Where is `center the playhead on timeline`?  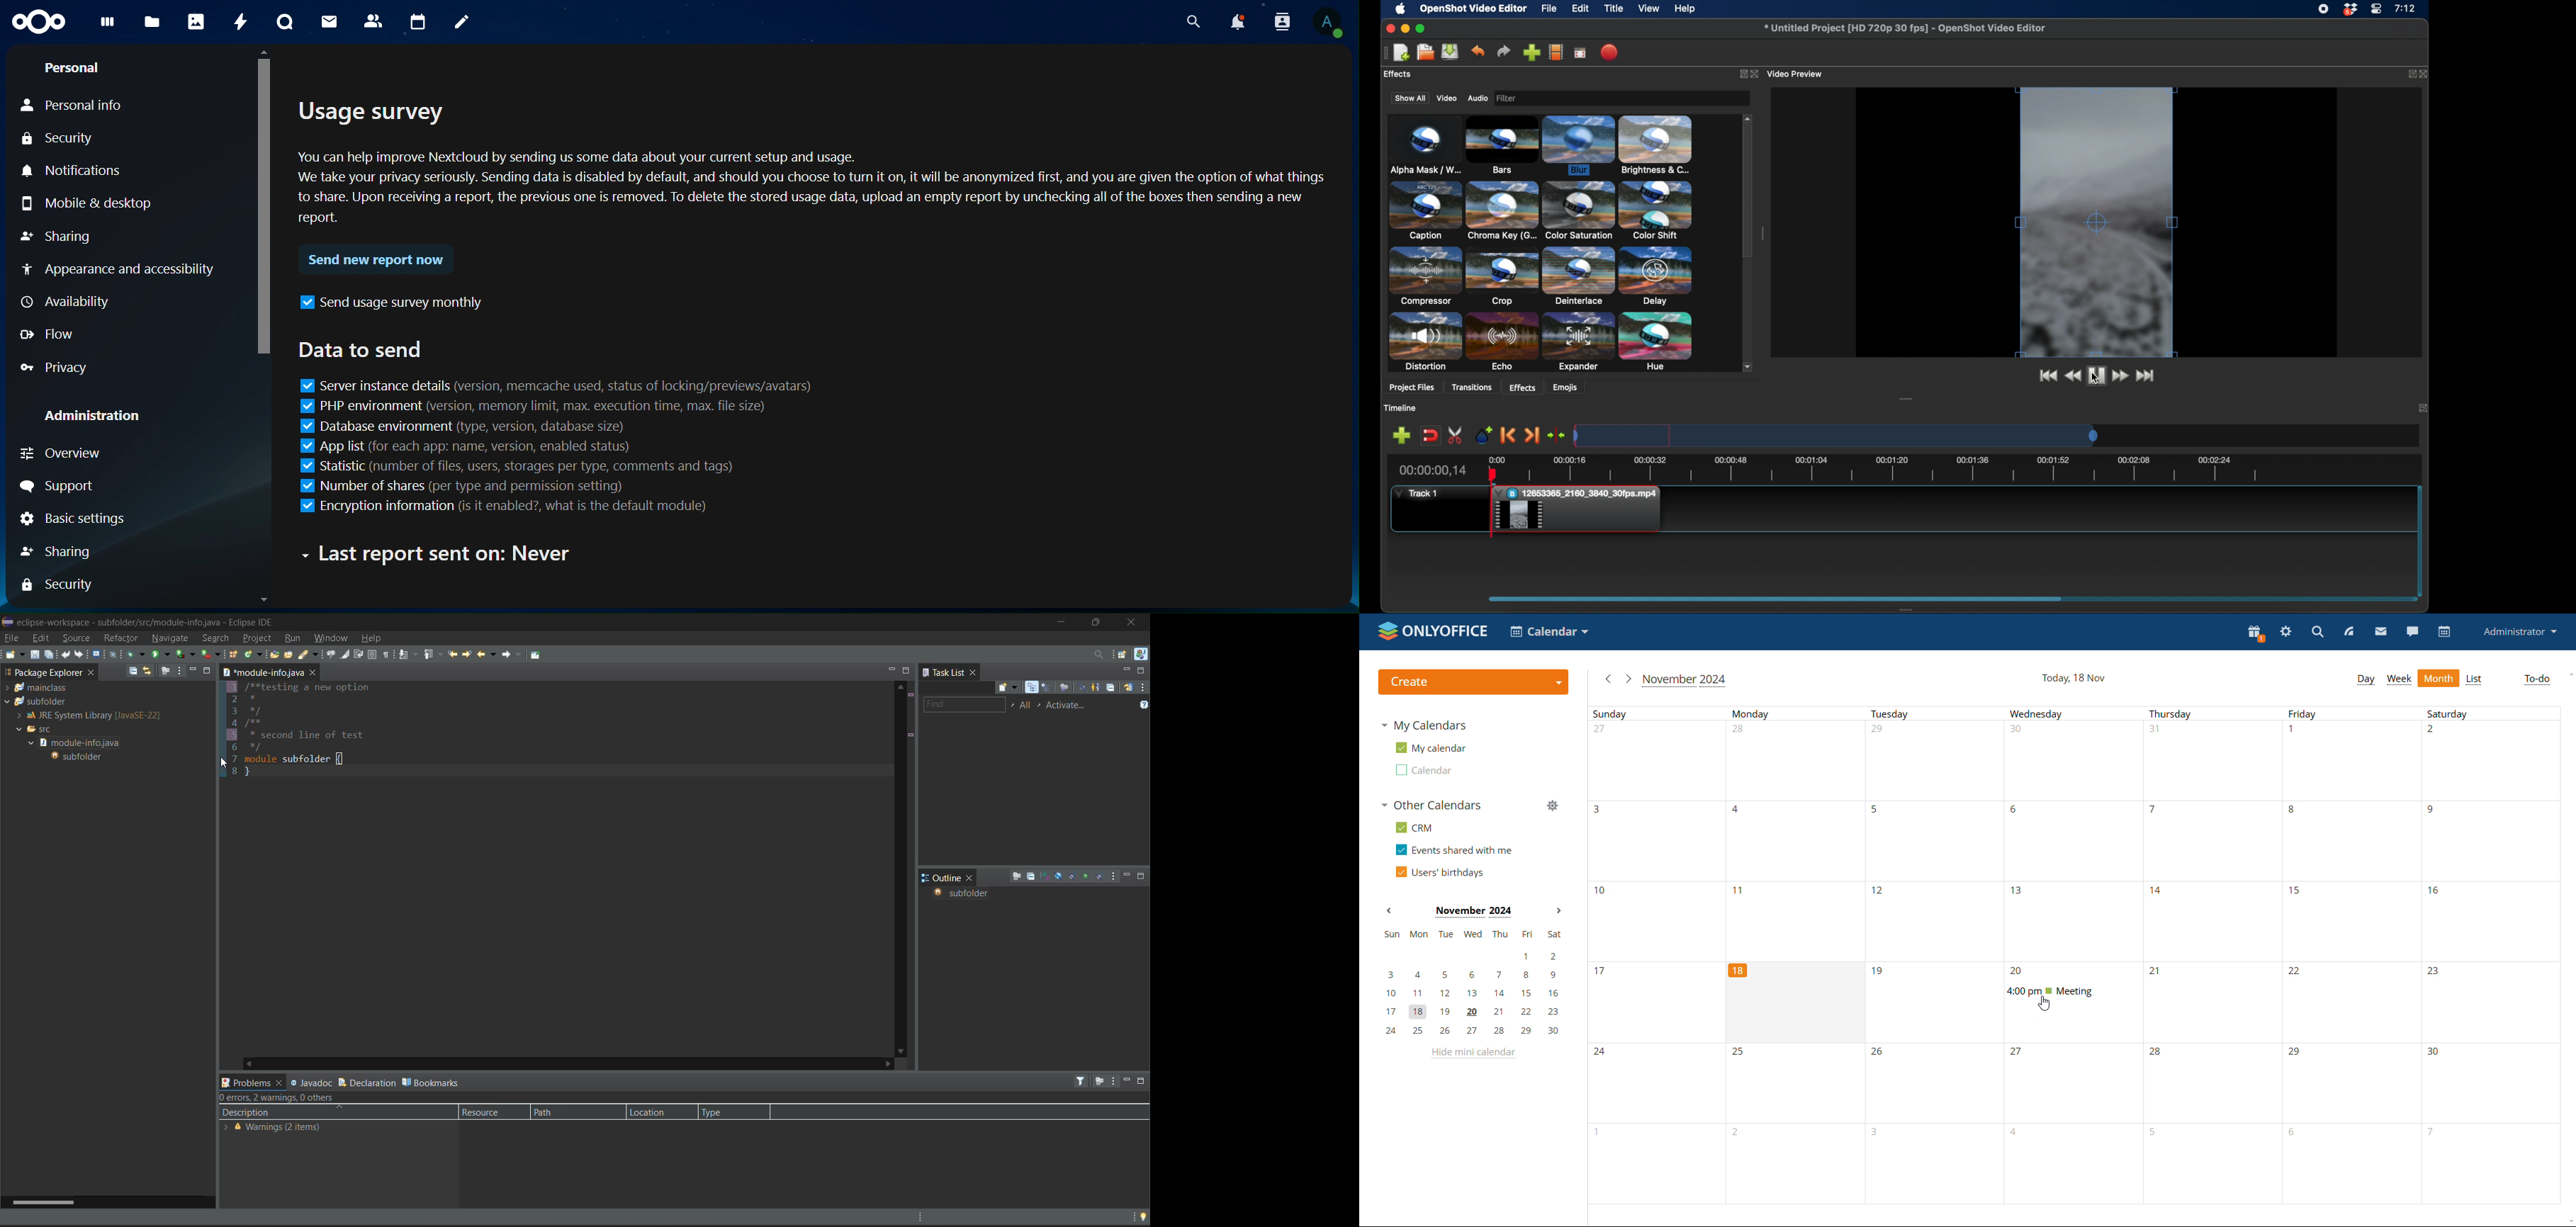 center the playhead on timeline is located at coordinates (1557, 435).